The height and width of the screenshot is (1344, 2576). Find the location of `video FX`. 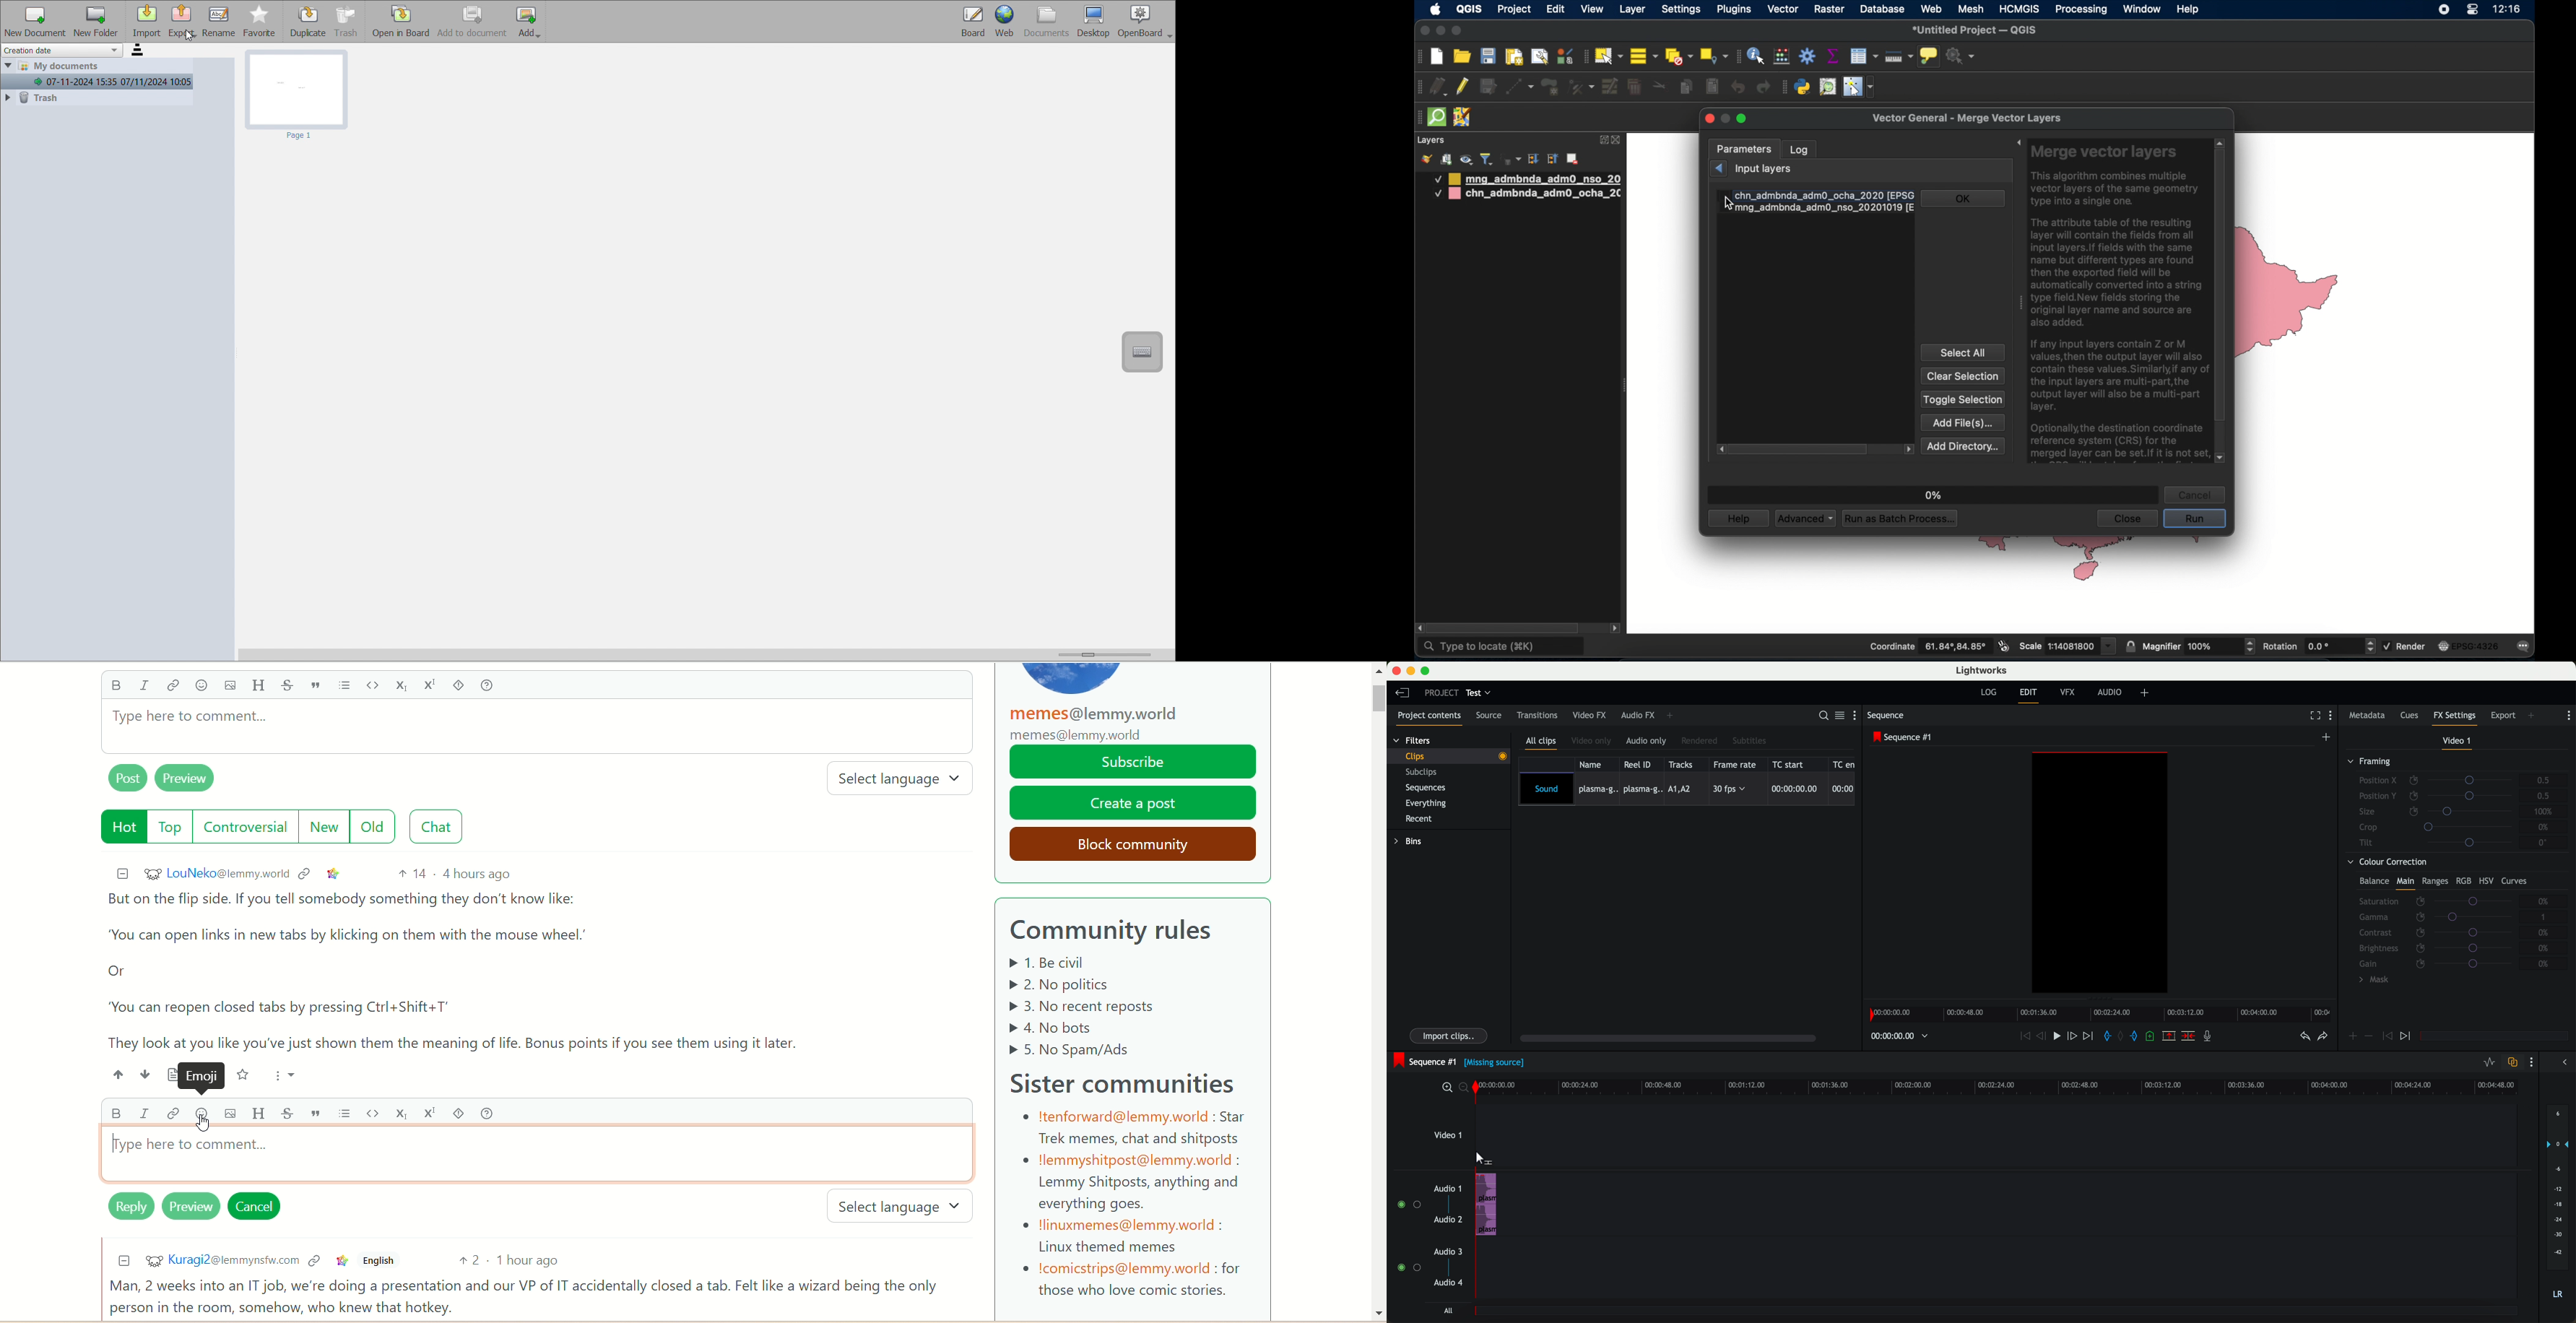

video FX is located at coordinates (1589, 716).